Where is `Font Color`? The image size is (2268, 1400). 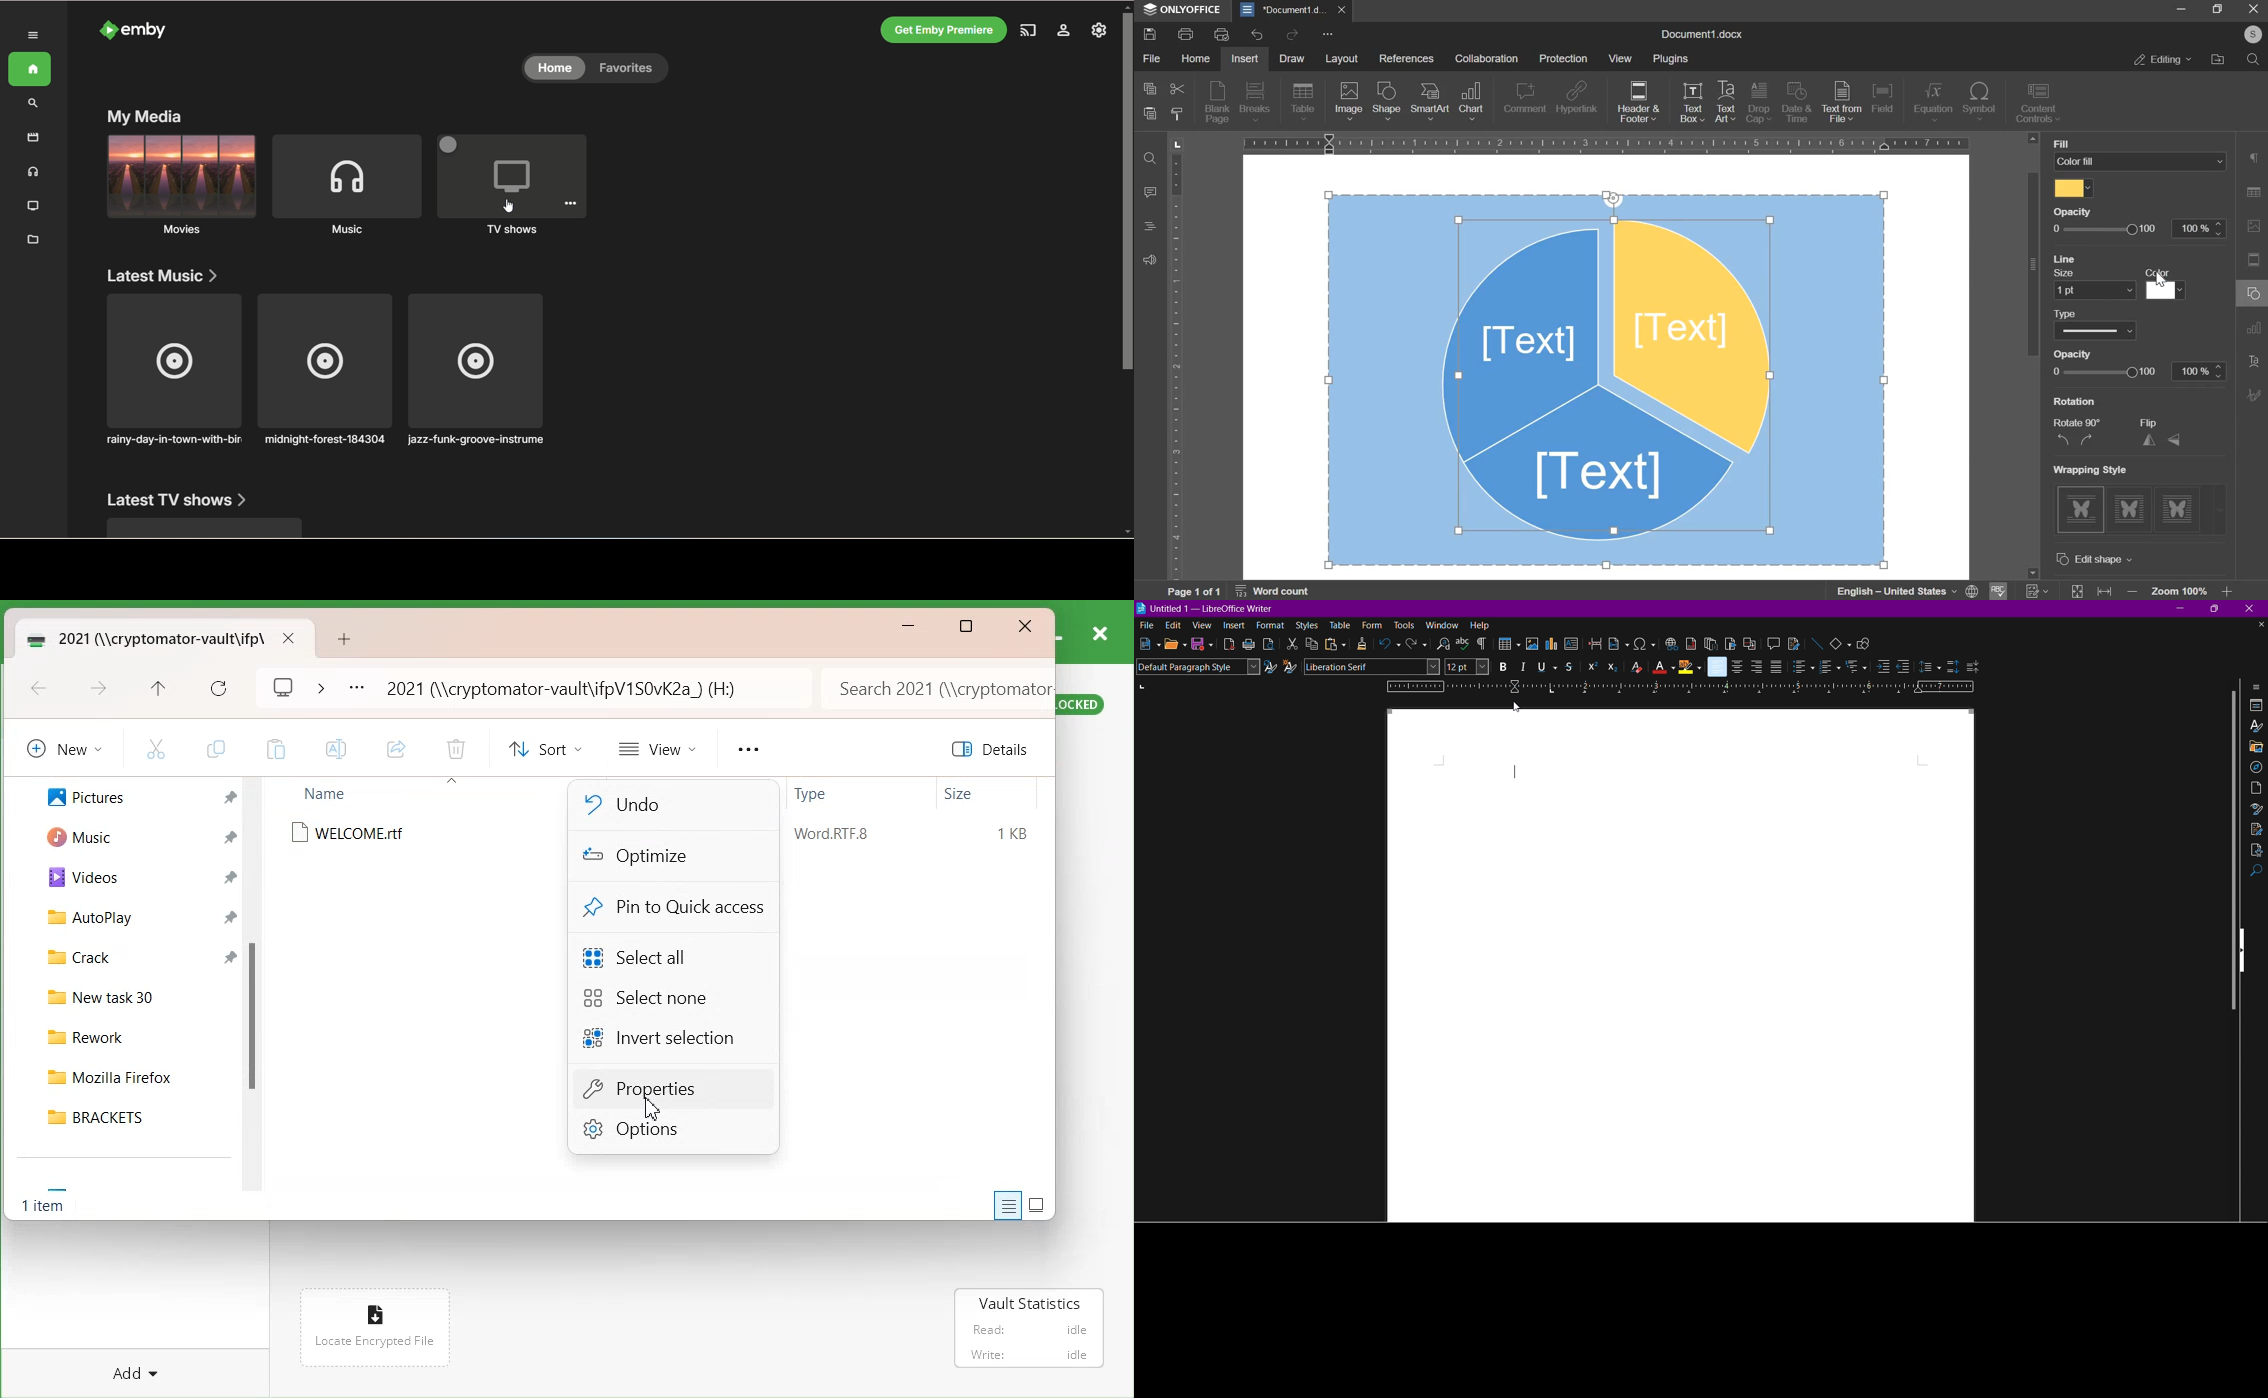 Font Color is located at coordinates (1663, 667).